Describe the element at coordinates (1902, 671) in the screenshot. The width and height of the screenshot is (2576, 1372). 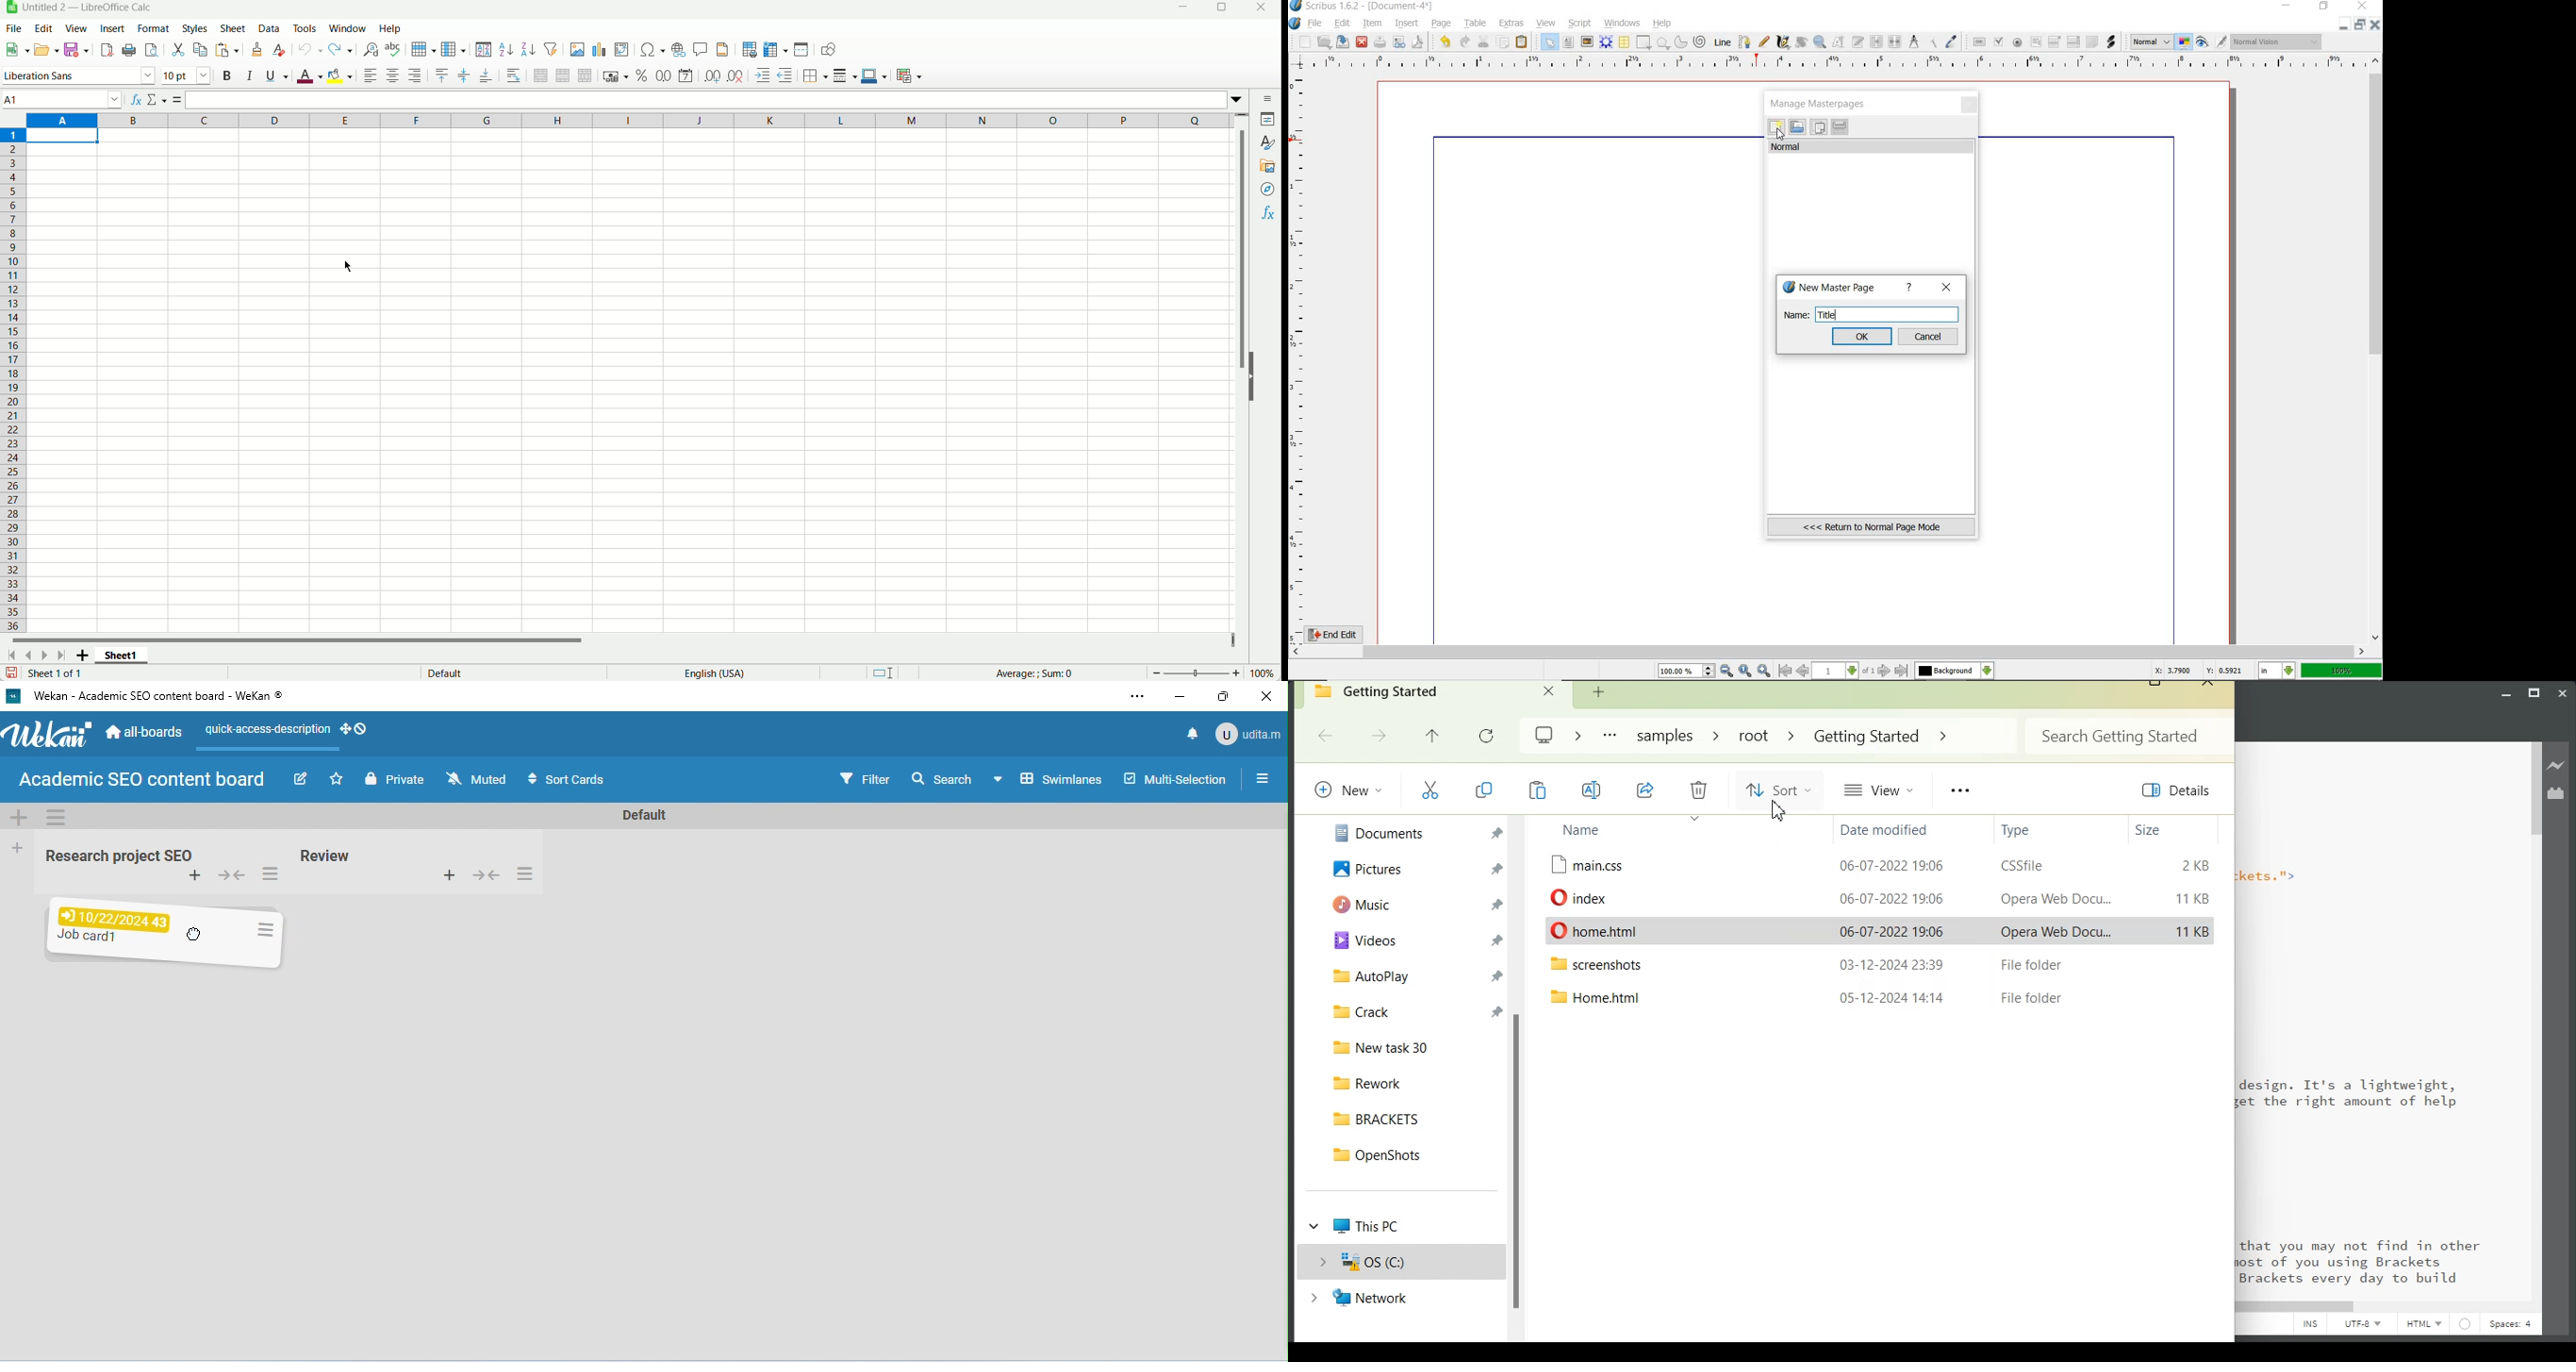
I see `go to last page` at that location.